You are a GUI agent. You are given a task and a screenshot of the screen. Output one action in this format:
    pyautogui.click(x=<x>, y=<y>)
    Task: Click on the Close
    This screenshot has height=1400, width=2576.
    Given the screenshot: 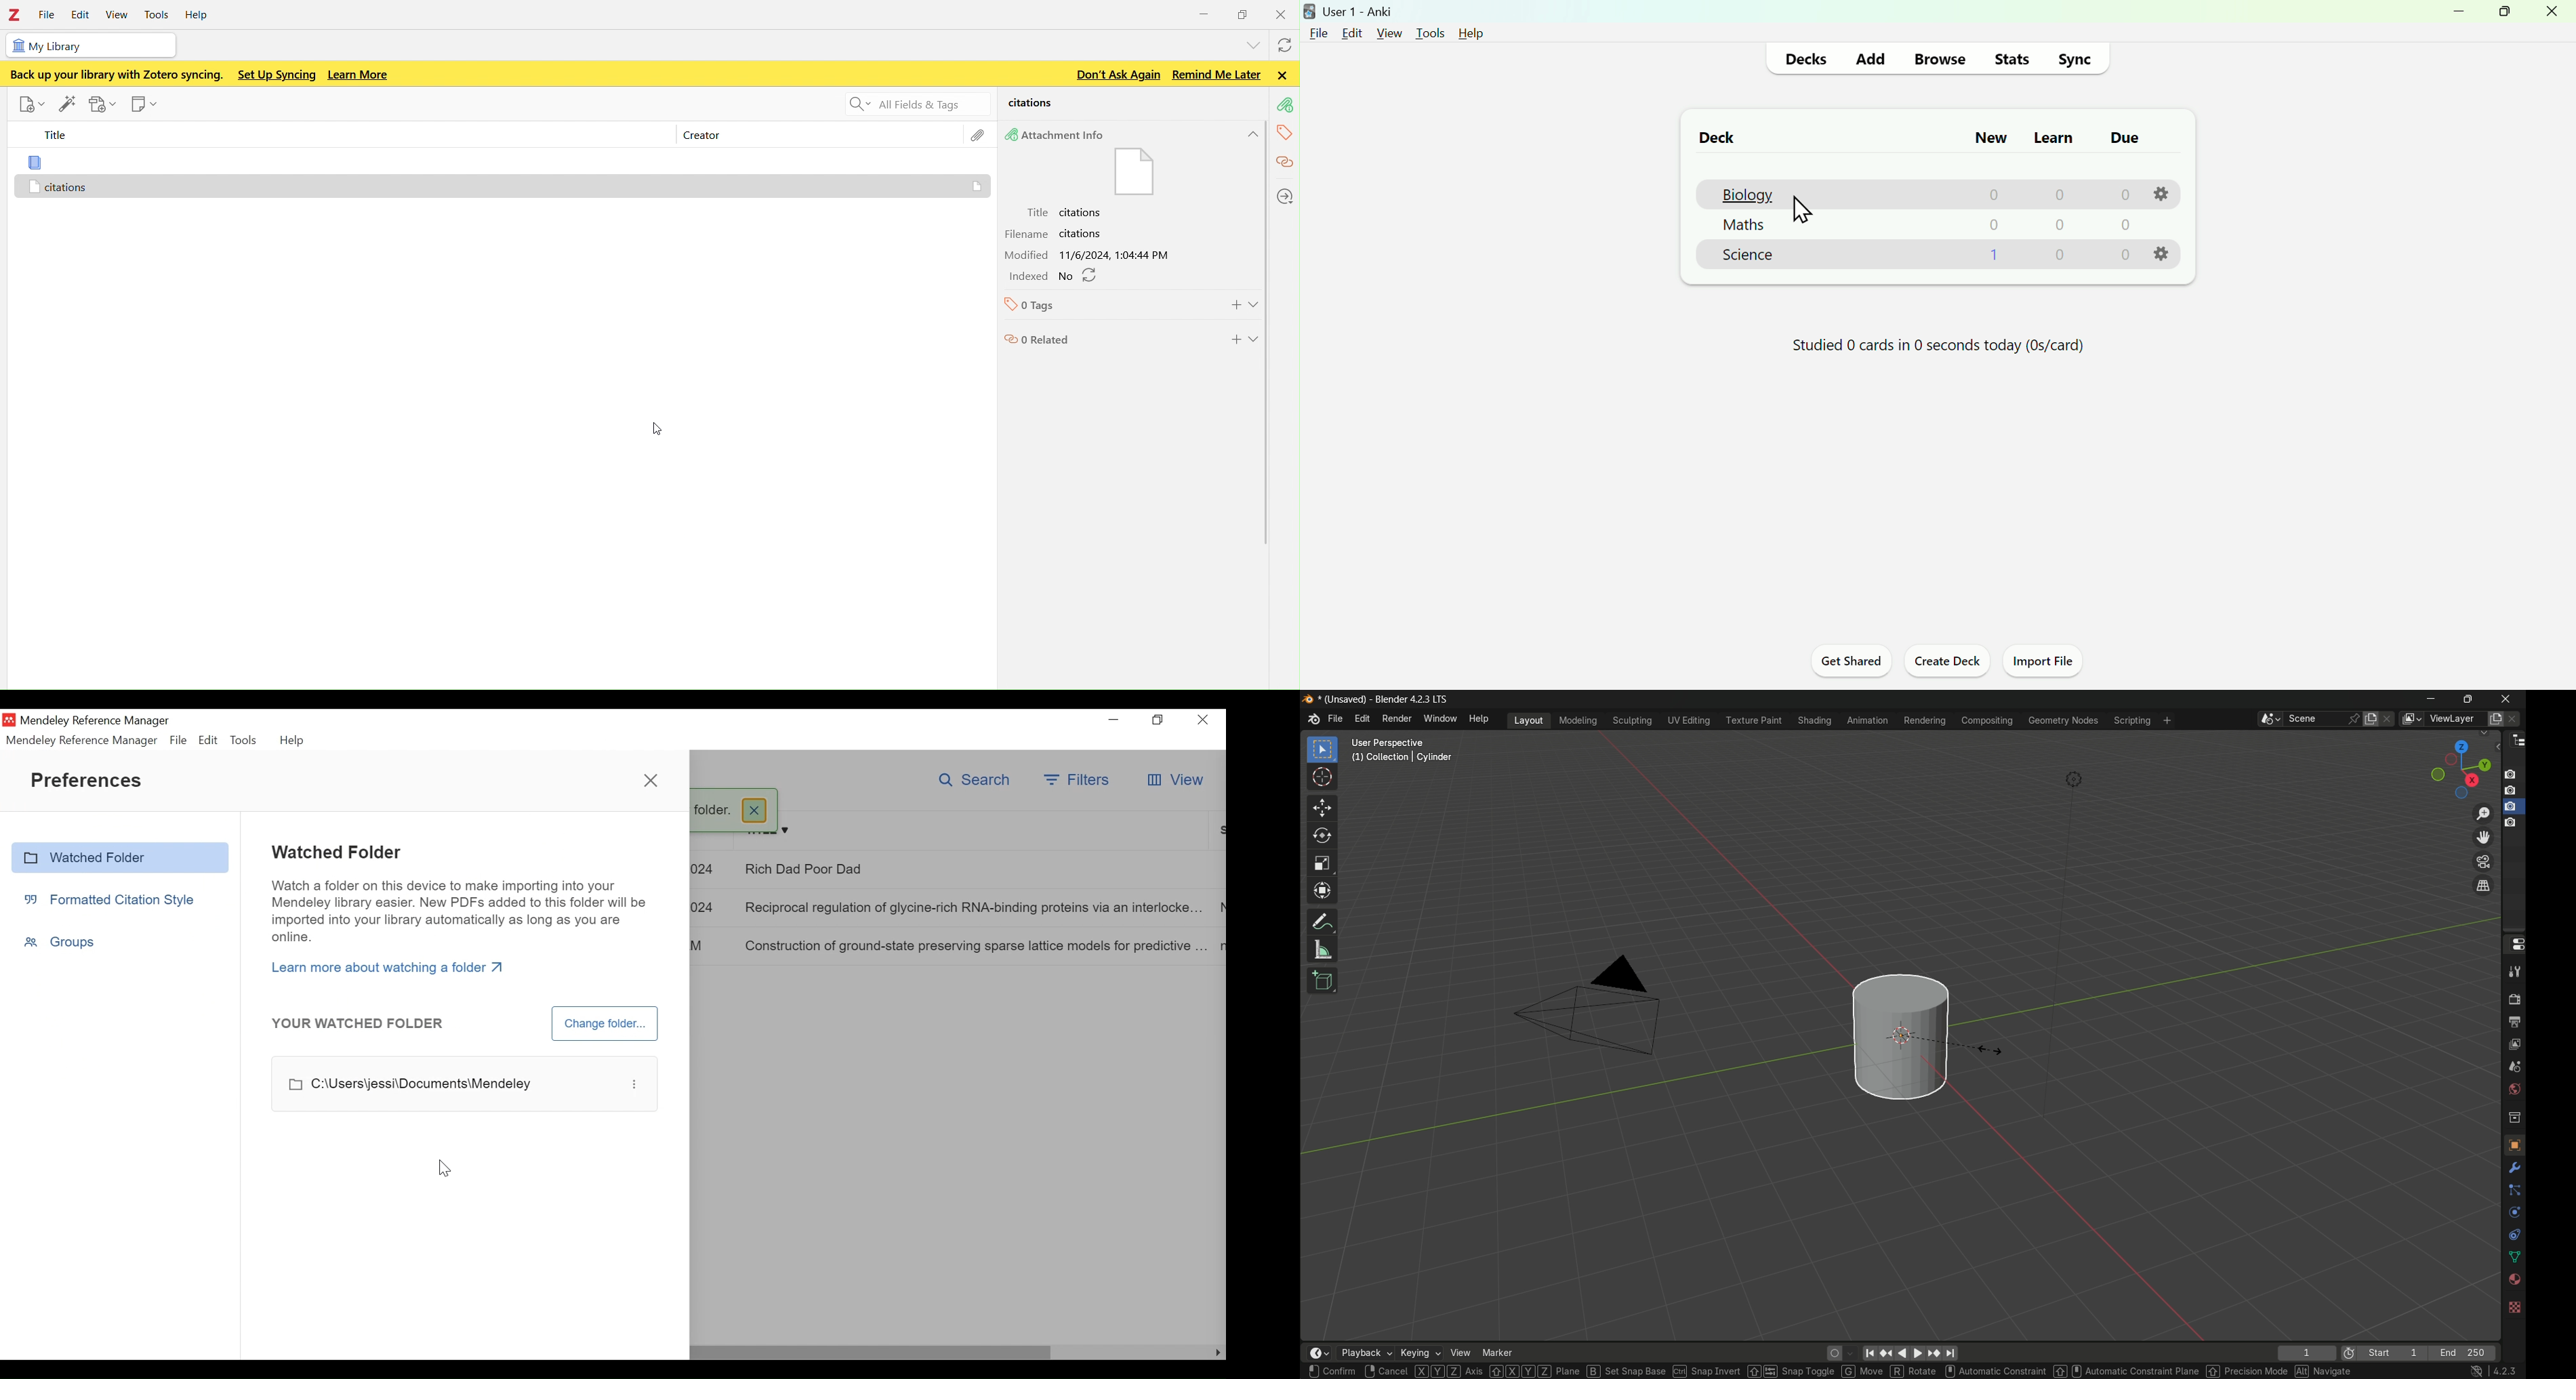 What is the action you would take?
    pyautogui.click(x=650, y=780)
    